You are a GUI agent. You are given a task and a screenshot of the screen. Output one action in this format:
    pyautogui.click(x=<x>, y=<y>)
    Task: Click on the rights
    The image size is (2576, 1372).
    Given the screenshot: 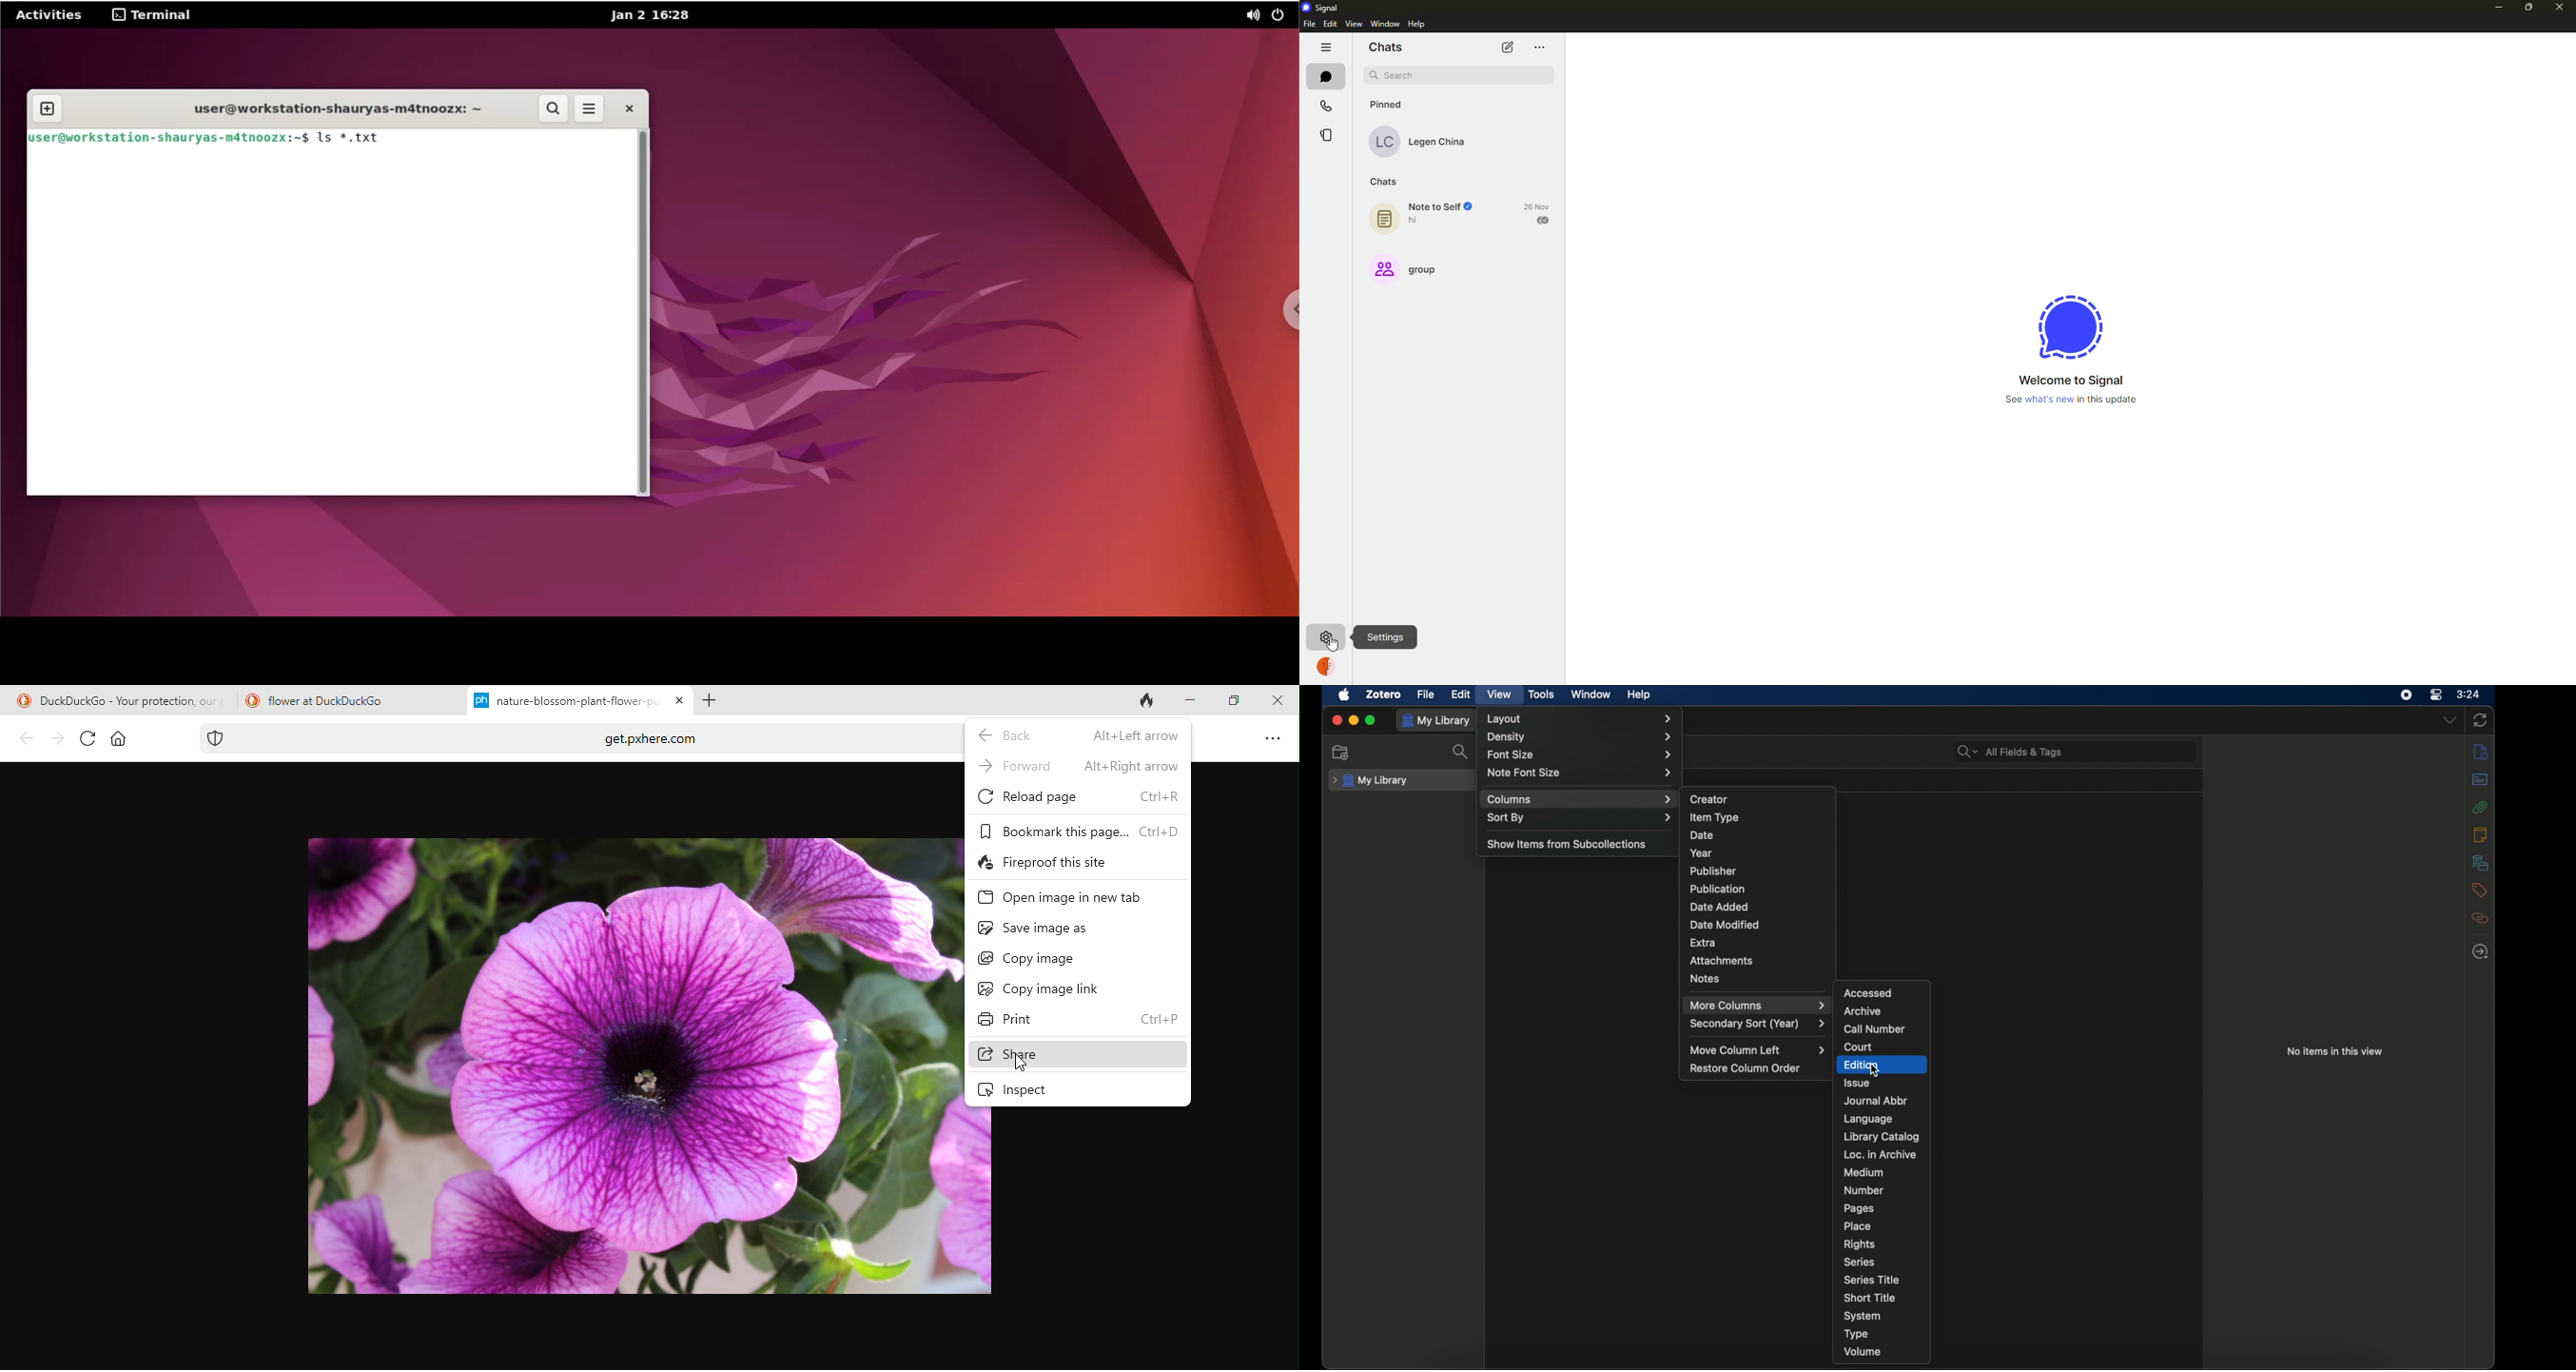 What is the action you would take?
    pyautogui.click(x=1859, y=1244)
    